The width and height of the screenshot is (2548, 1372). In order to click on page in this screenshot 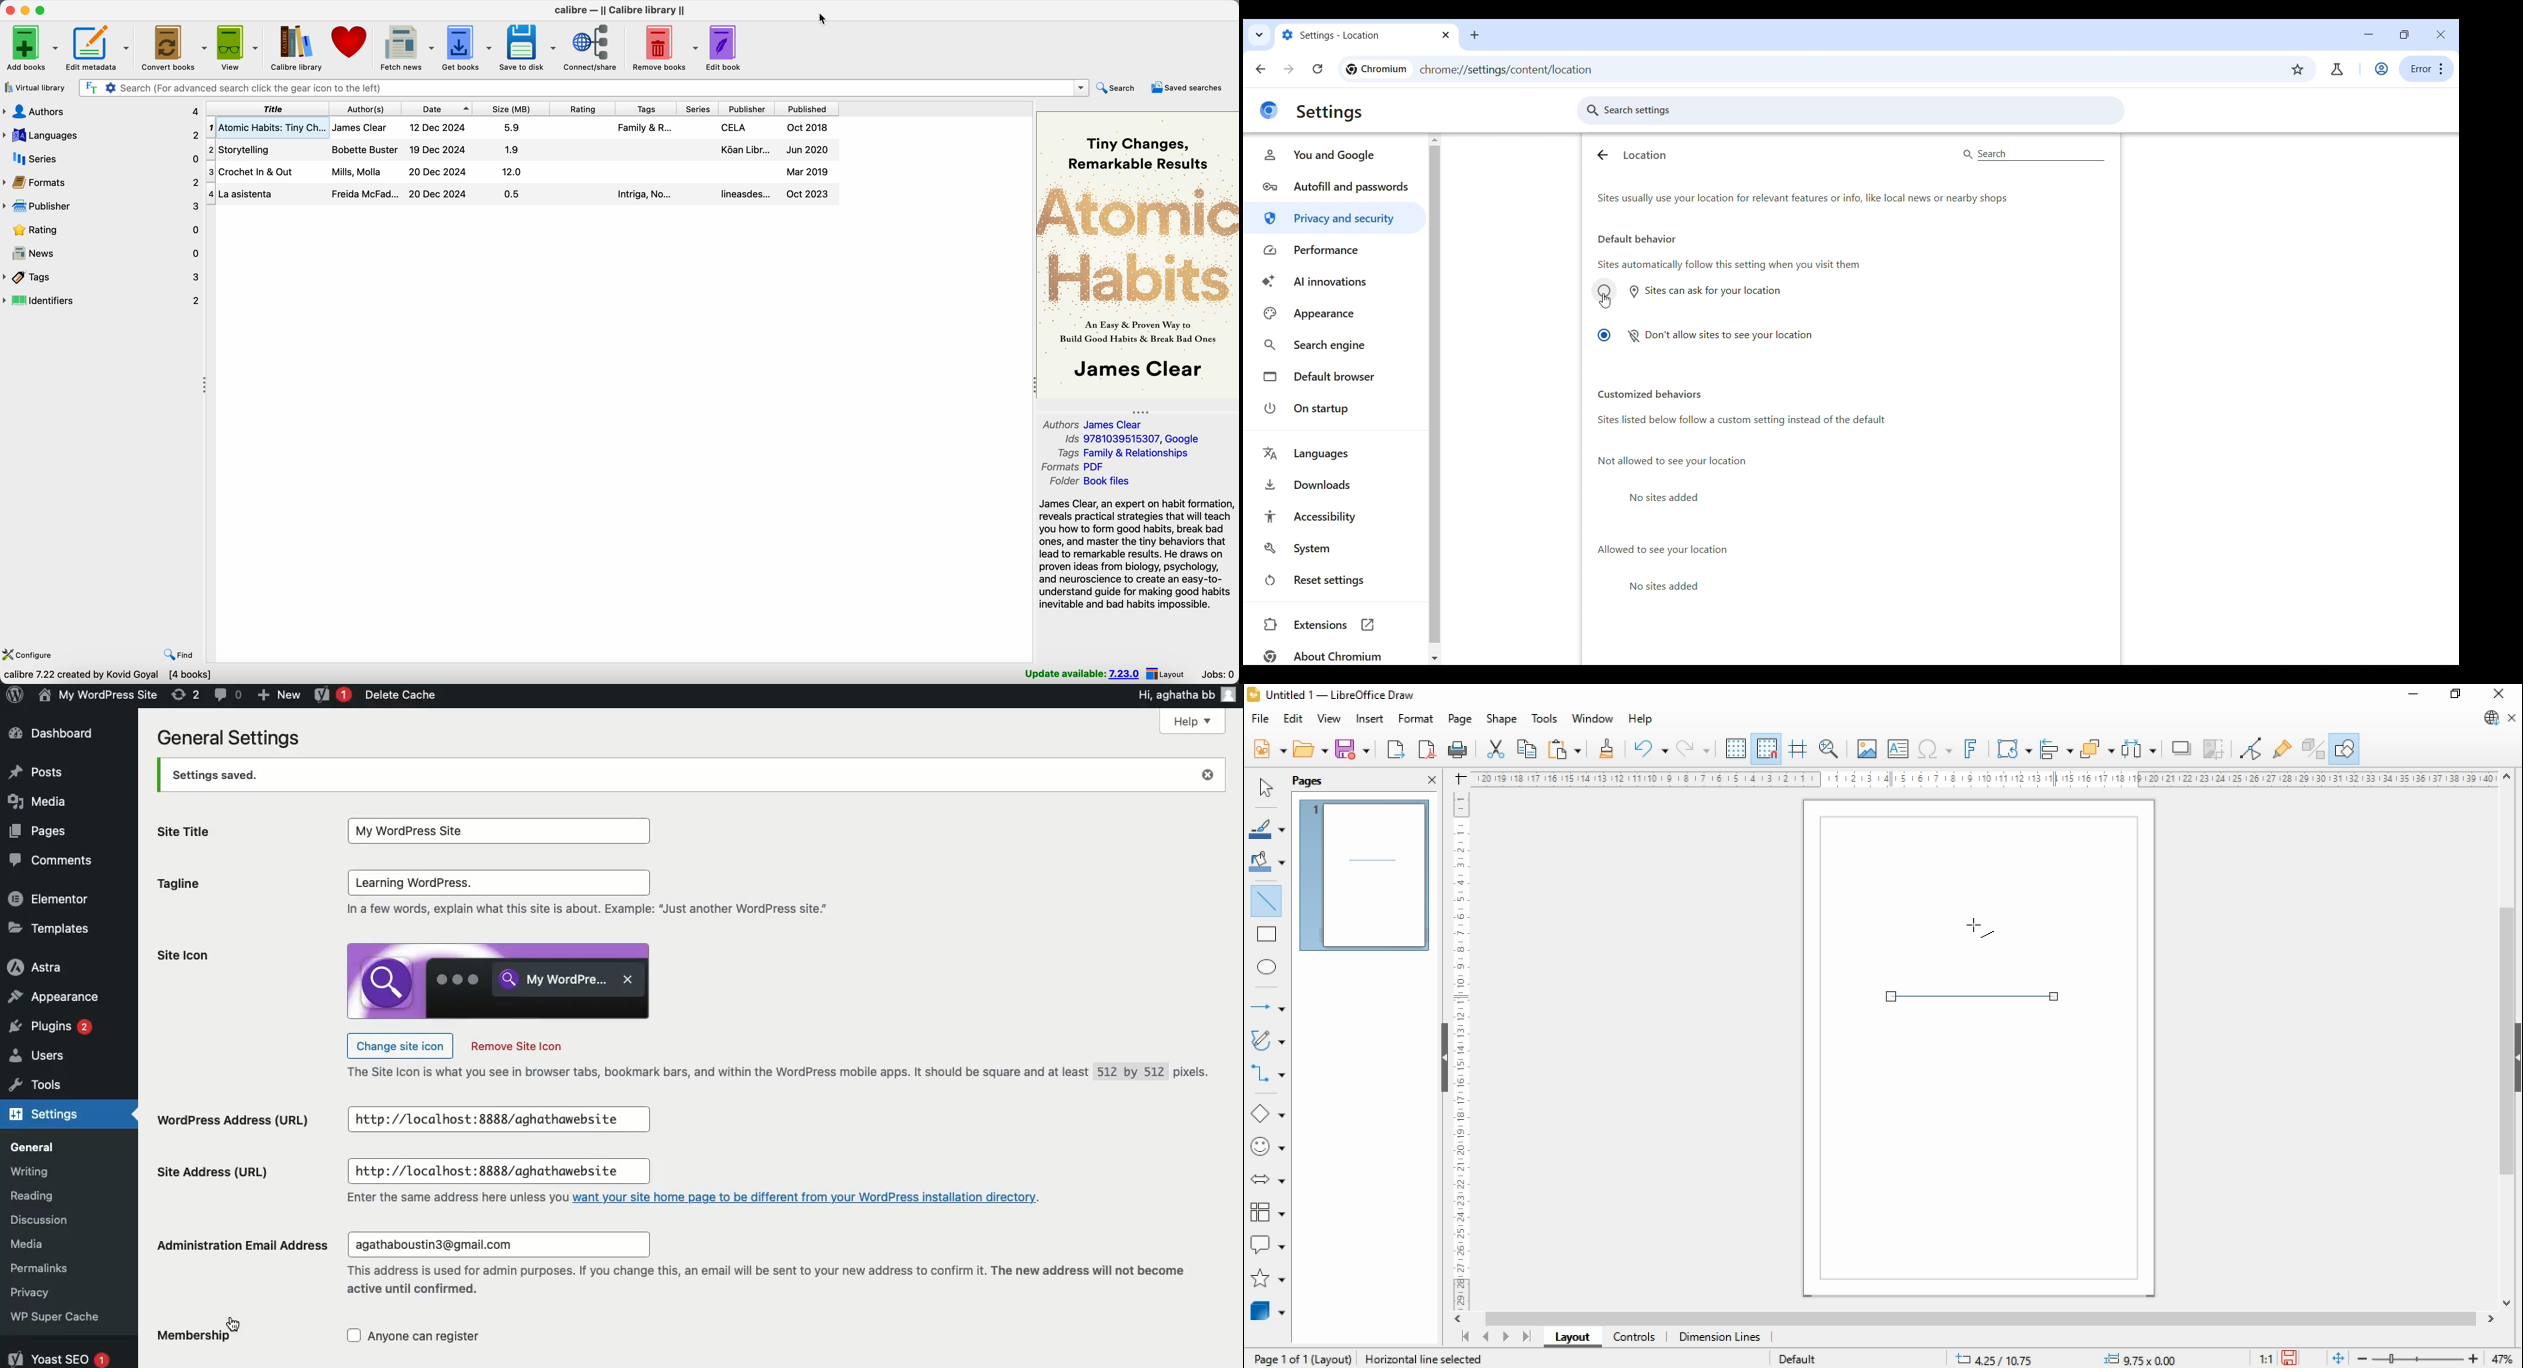, I will do `click(1458, 719)`.